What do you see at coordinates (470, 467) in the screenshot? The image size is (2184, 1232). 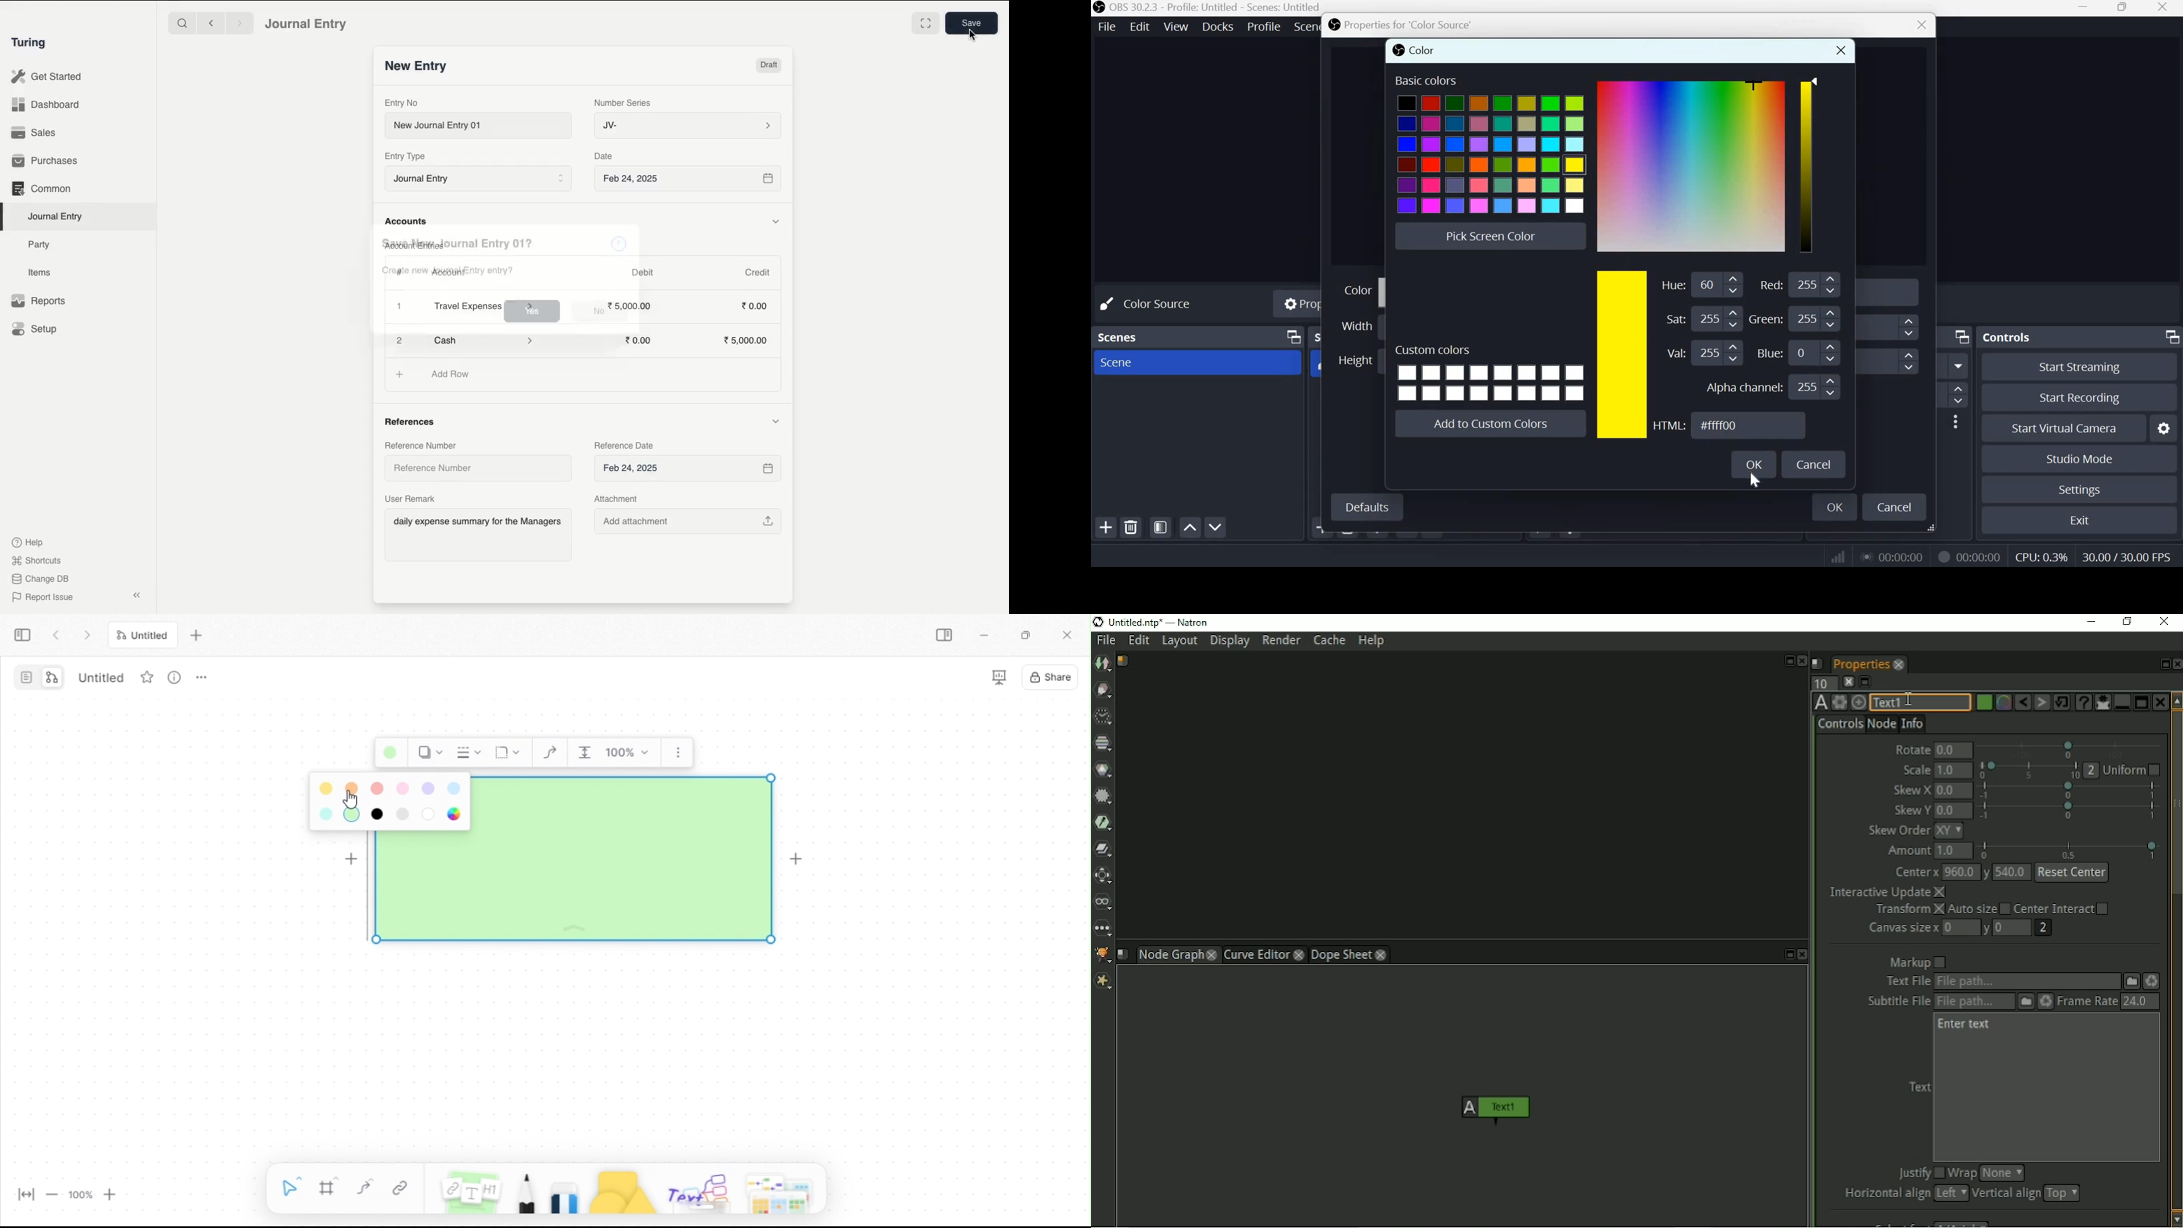 I see `Reference Number` at bounding box center [470, 467].